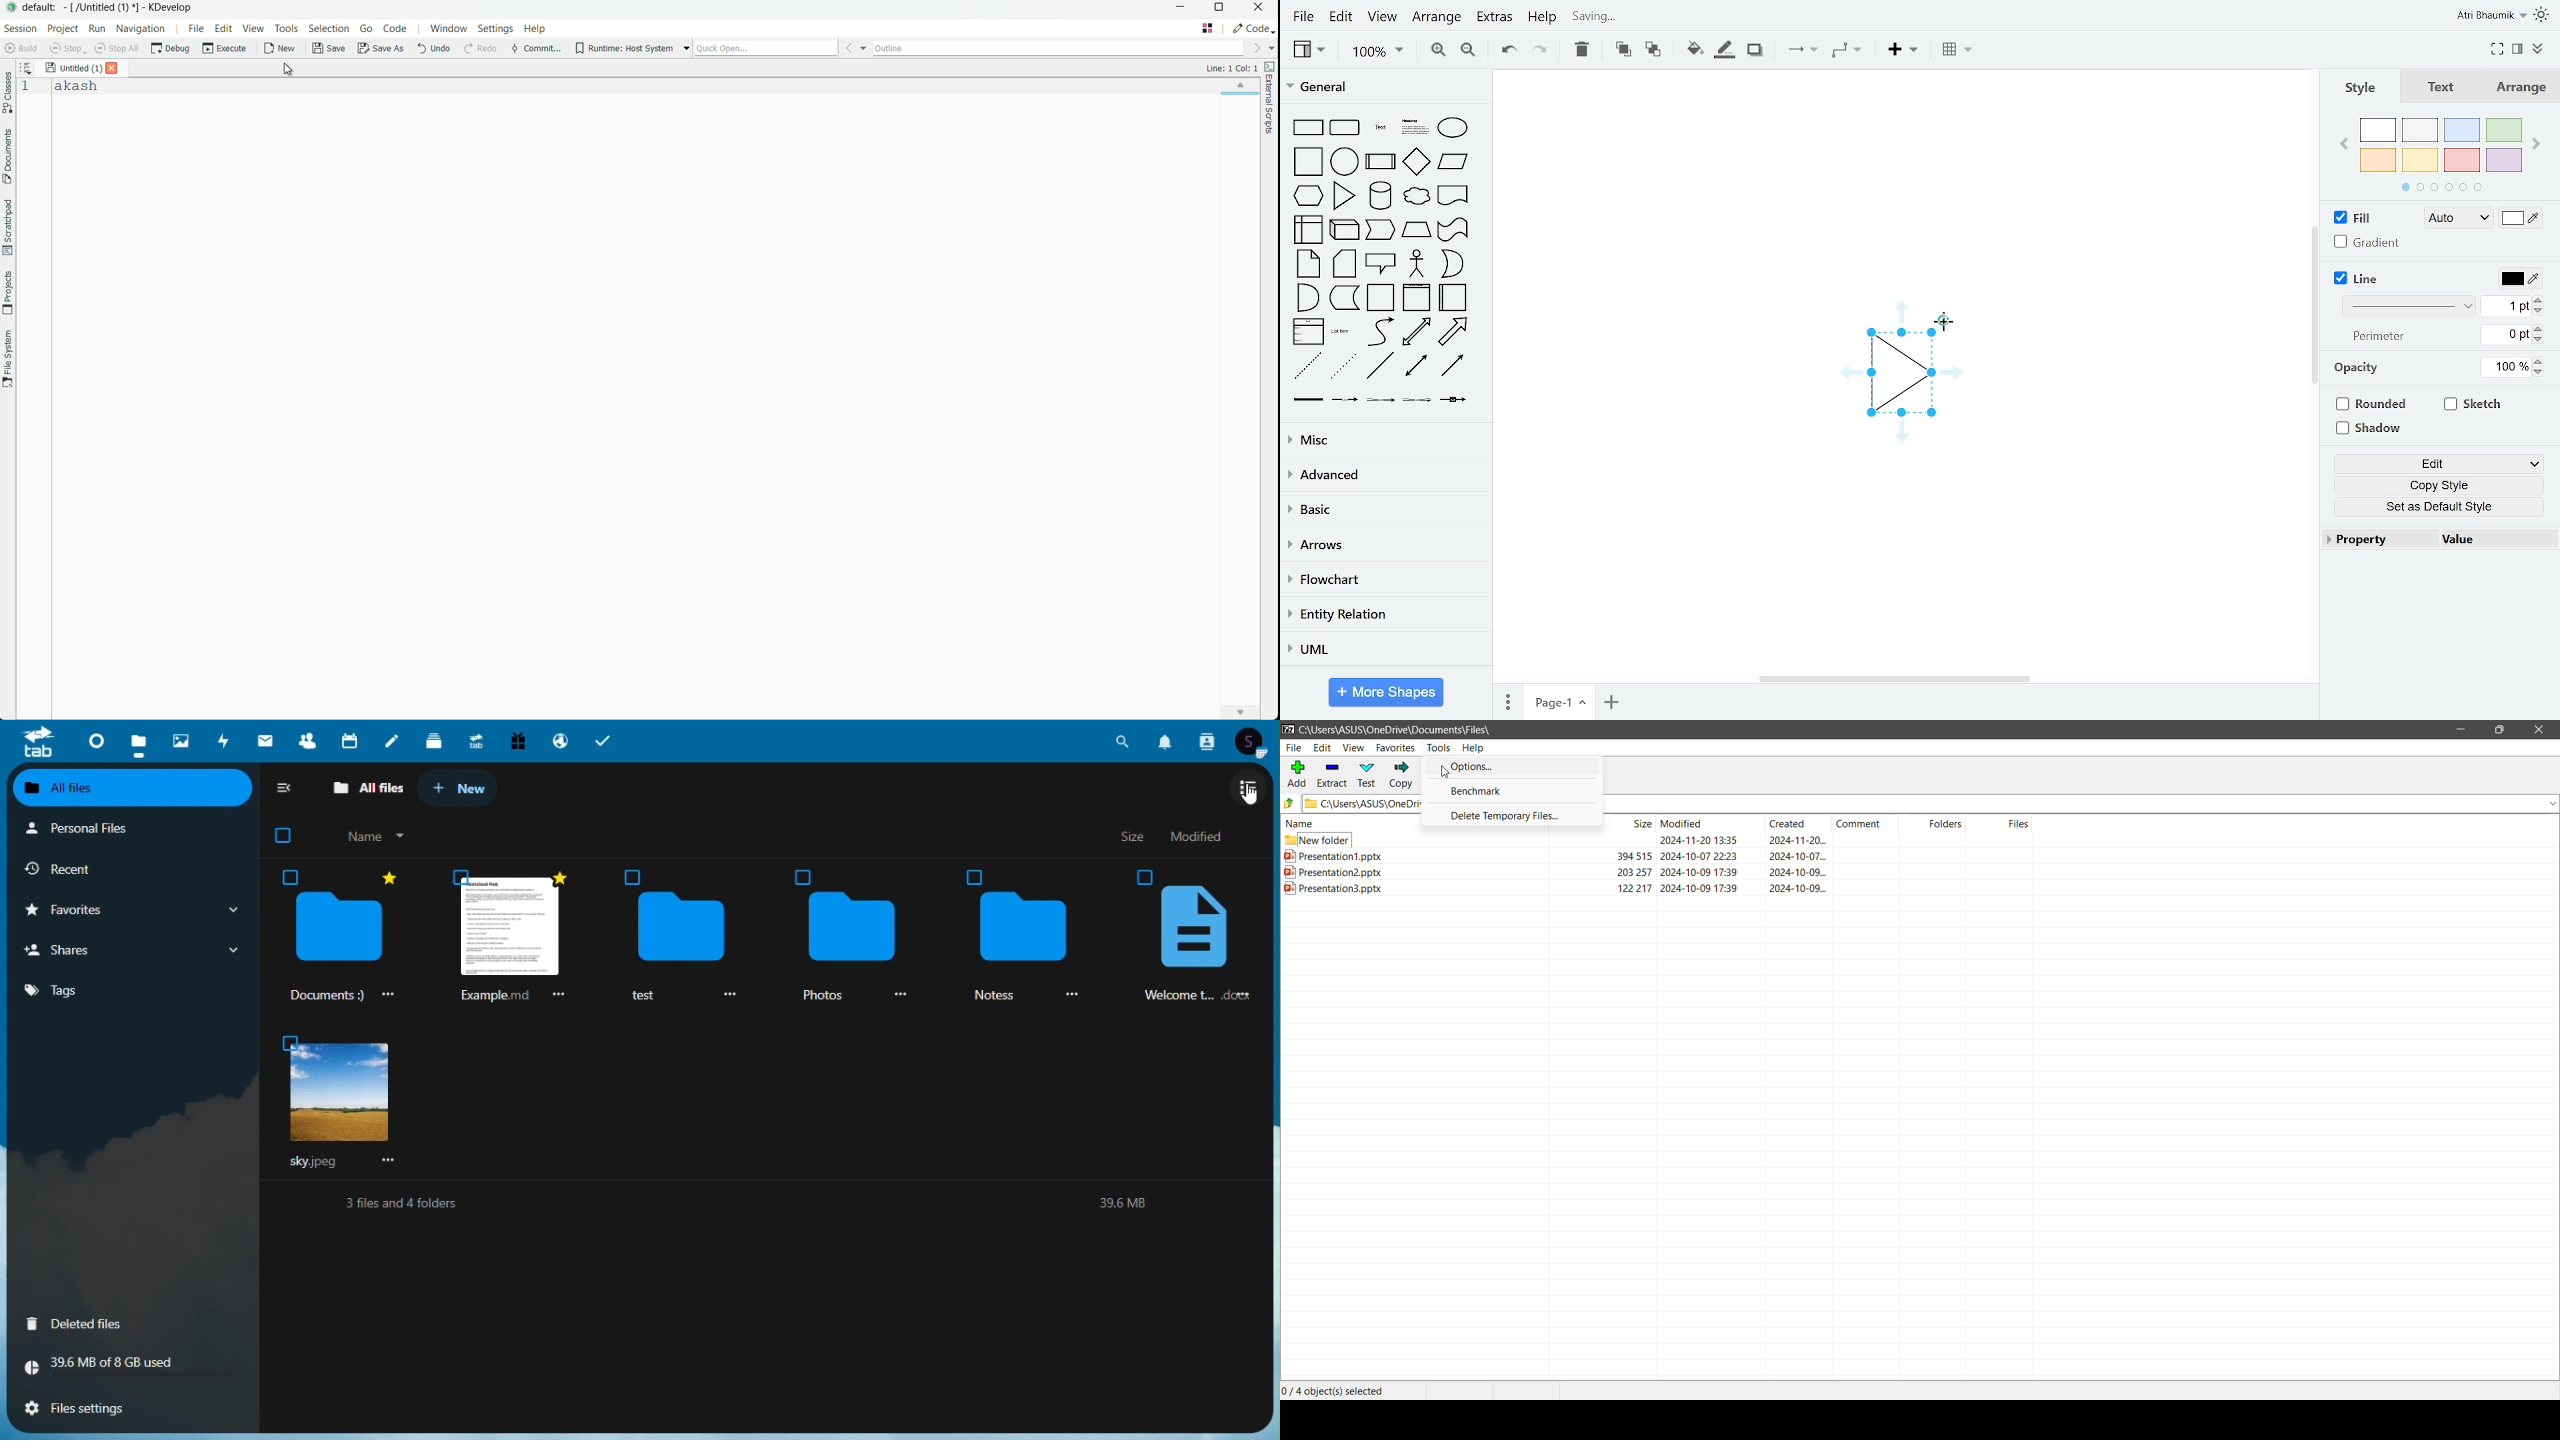  I want to click on card, so click(1344, 264).